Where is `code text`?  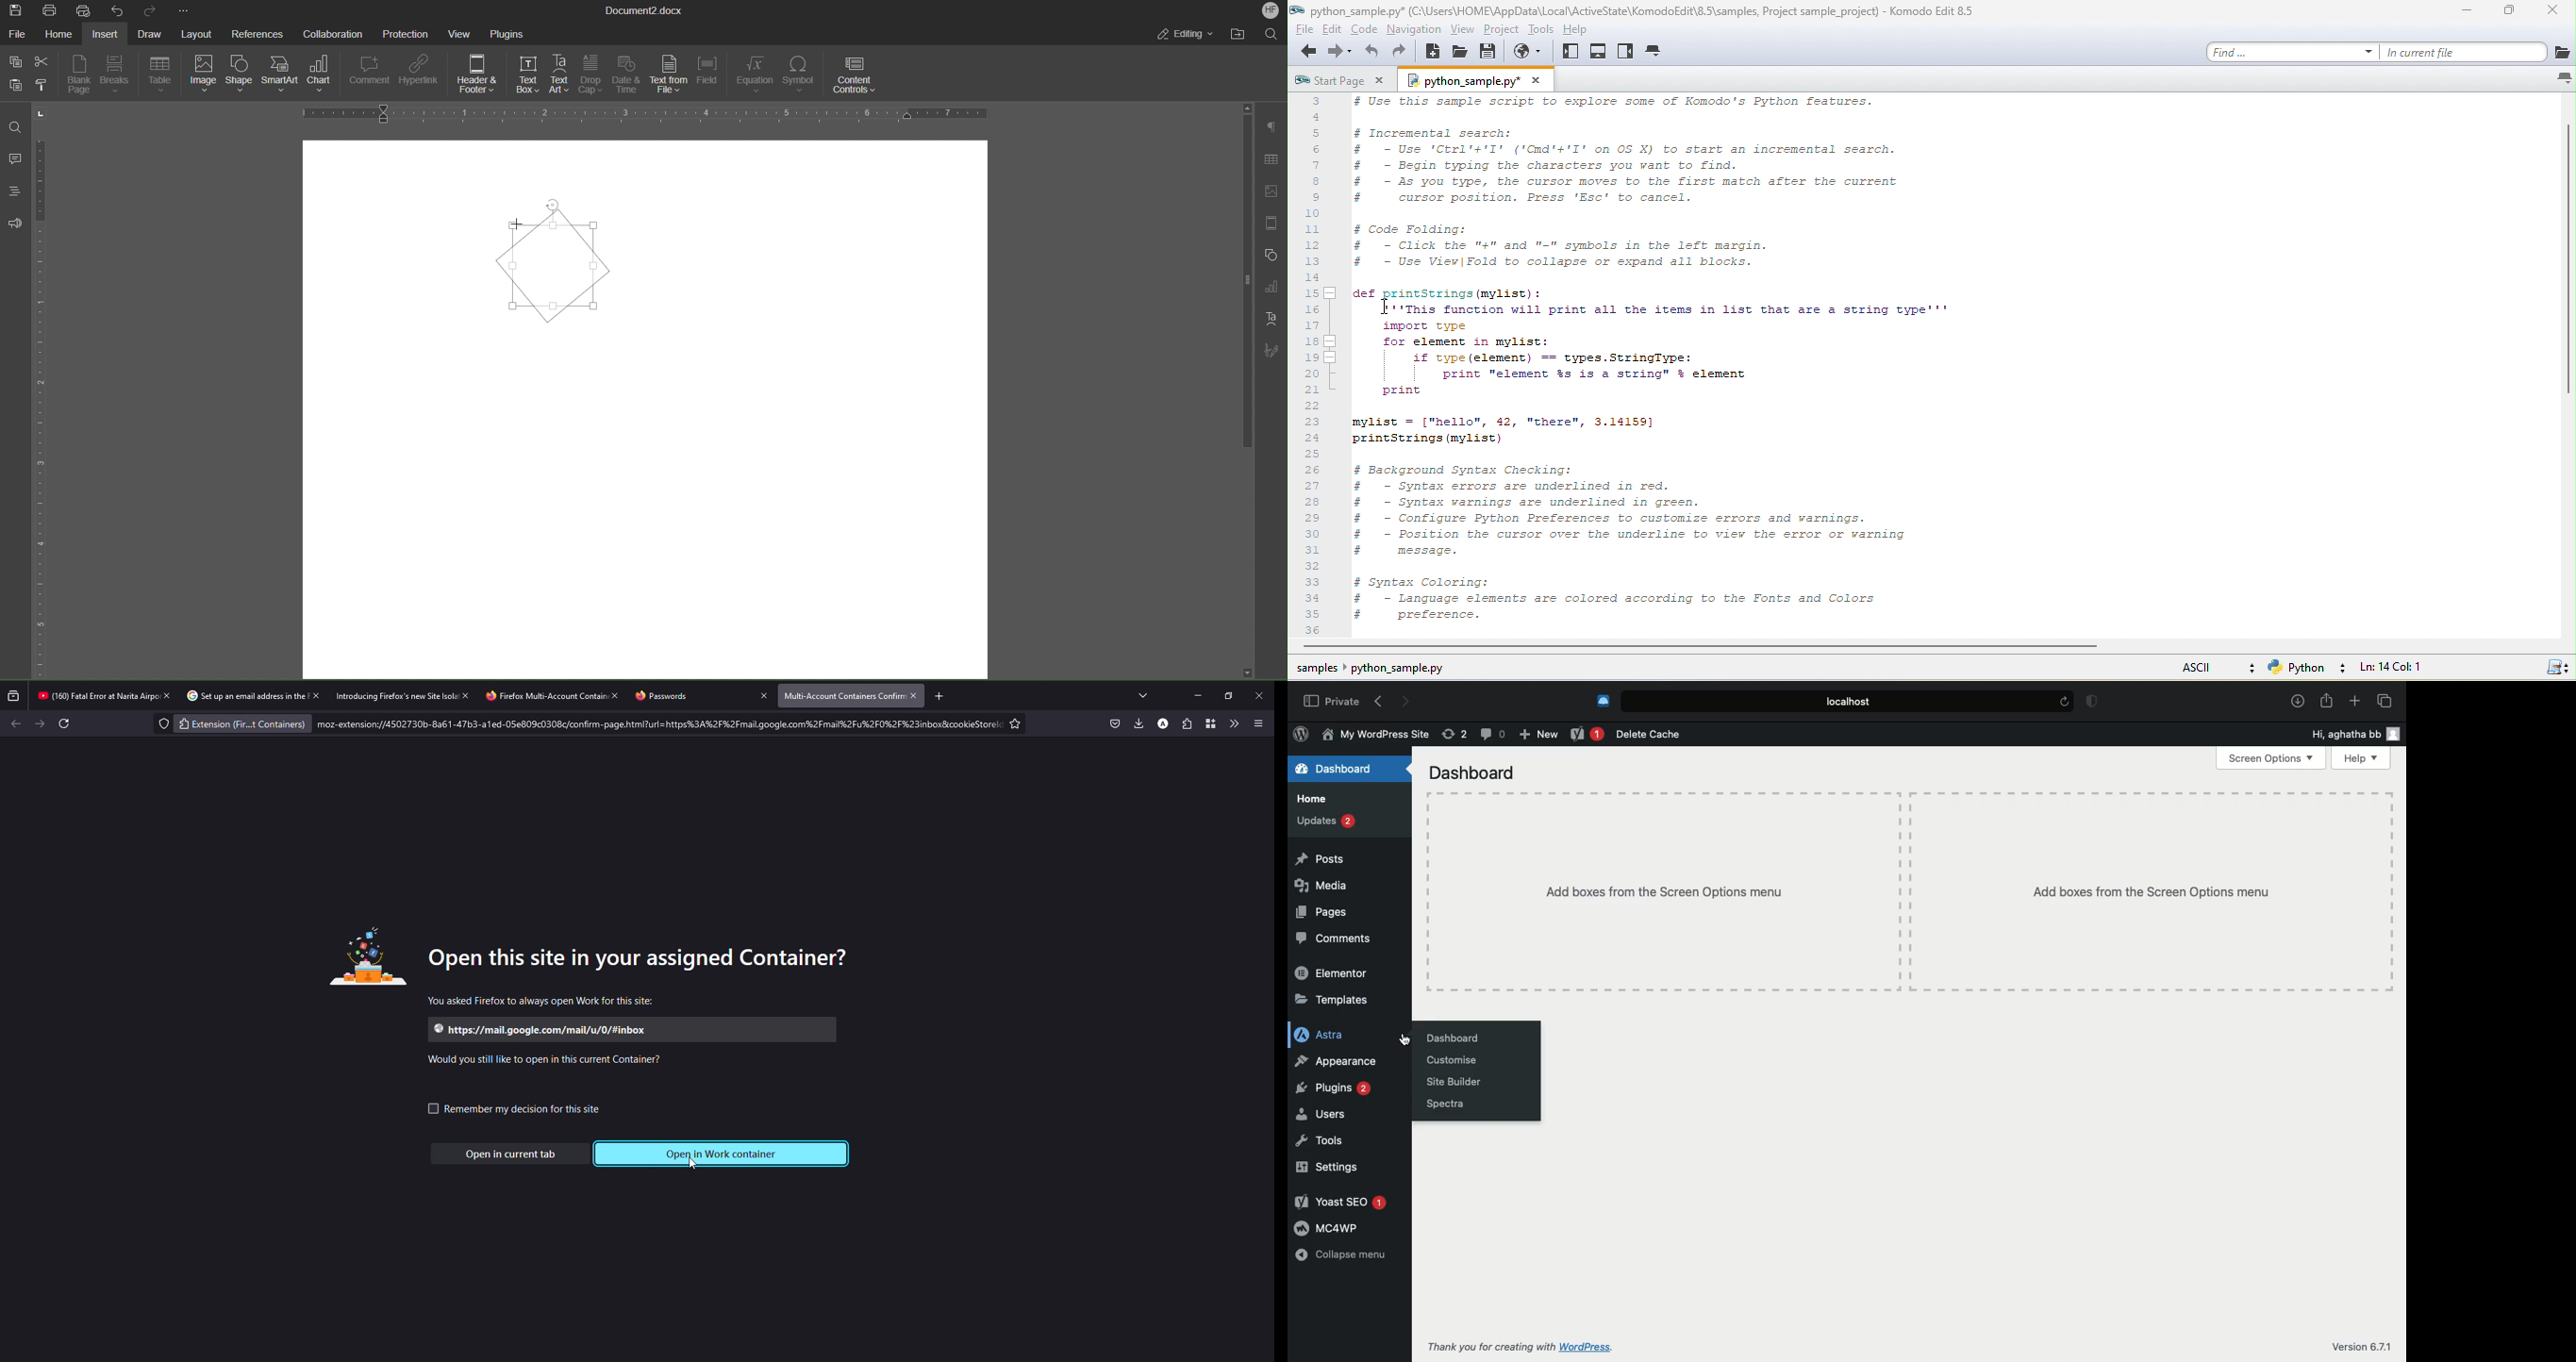 code text is located at coordinates (1648, 366).